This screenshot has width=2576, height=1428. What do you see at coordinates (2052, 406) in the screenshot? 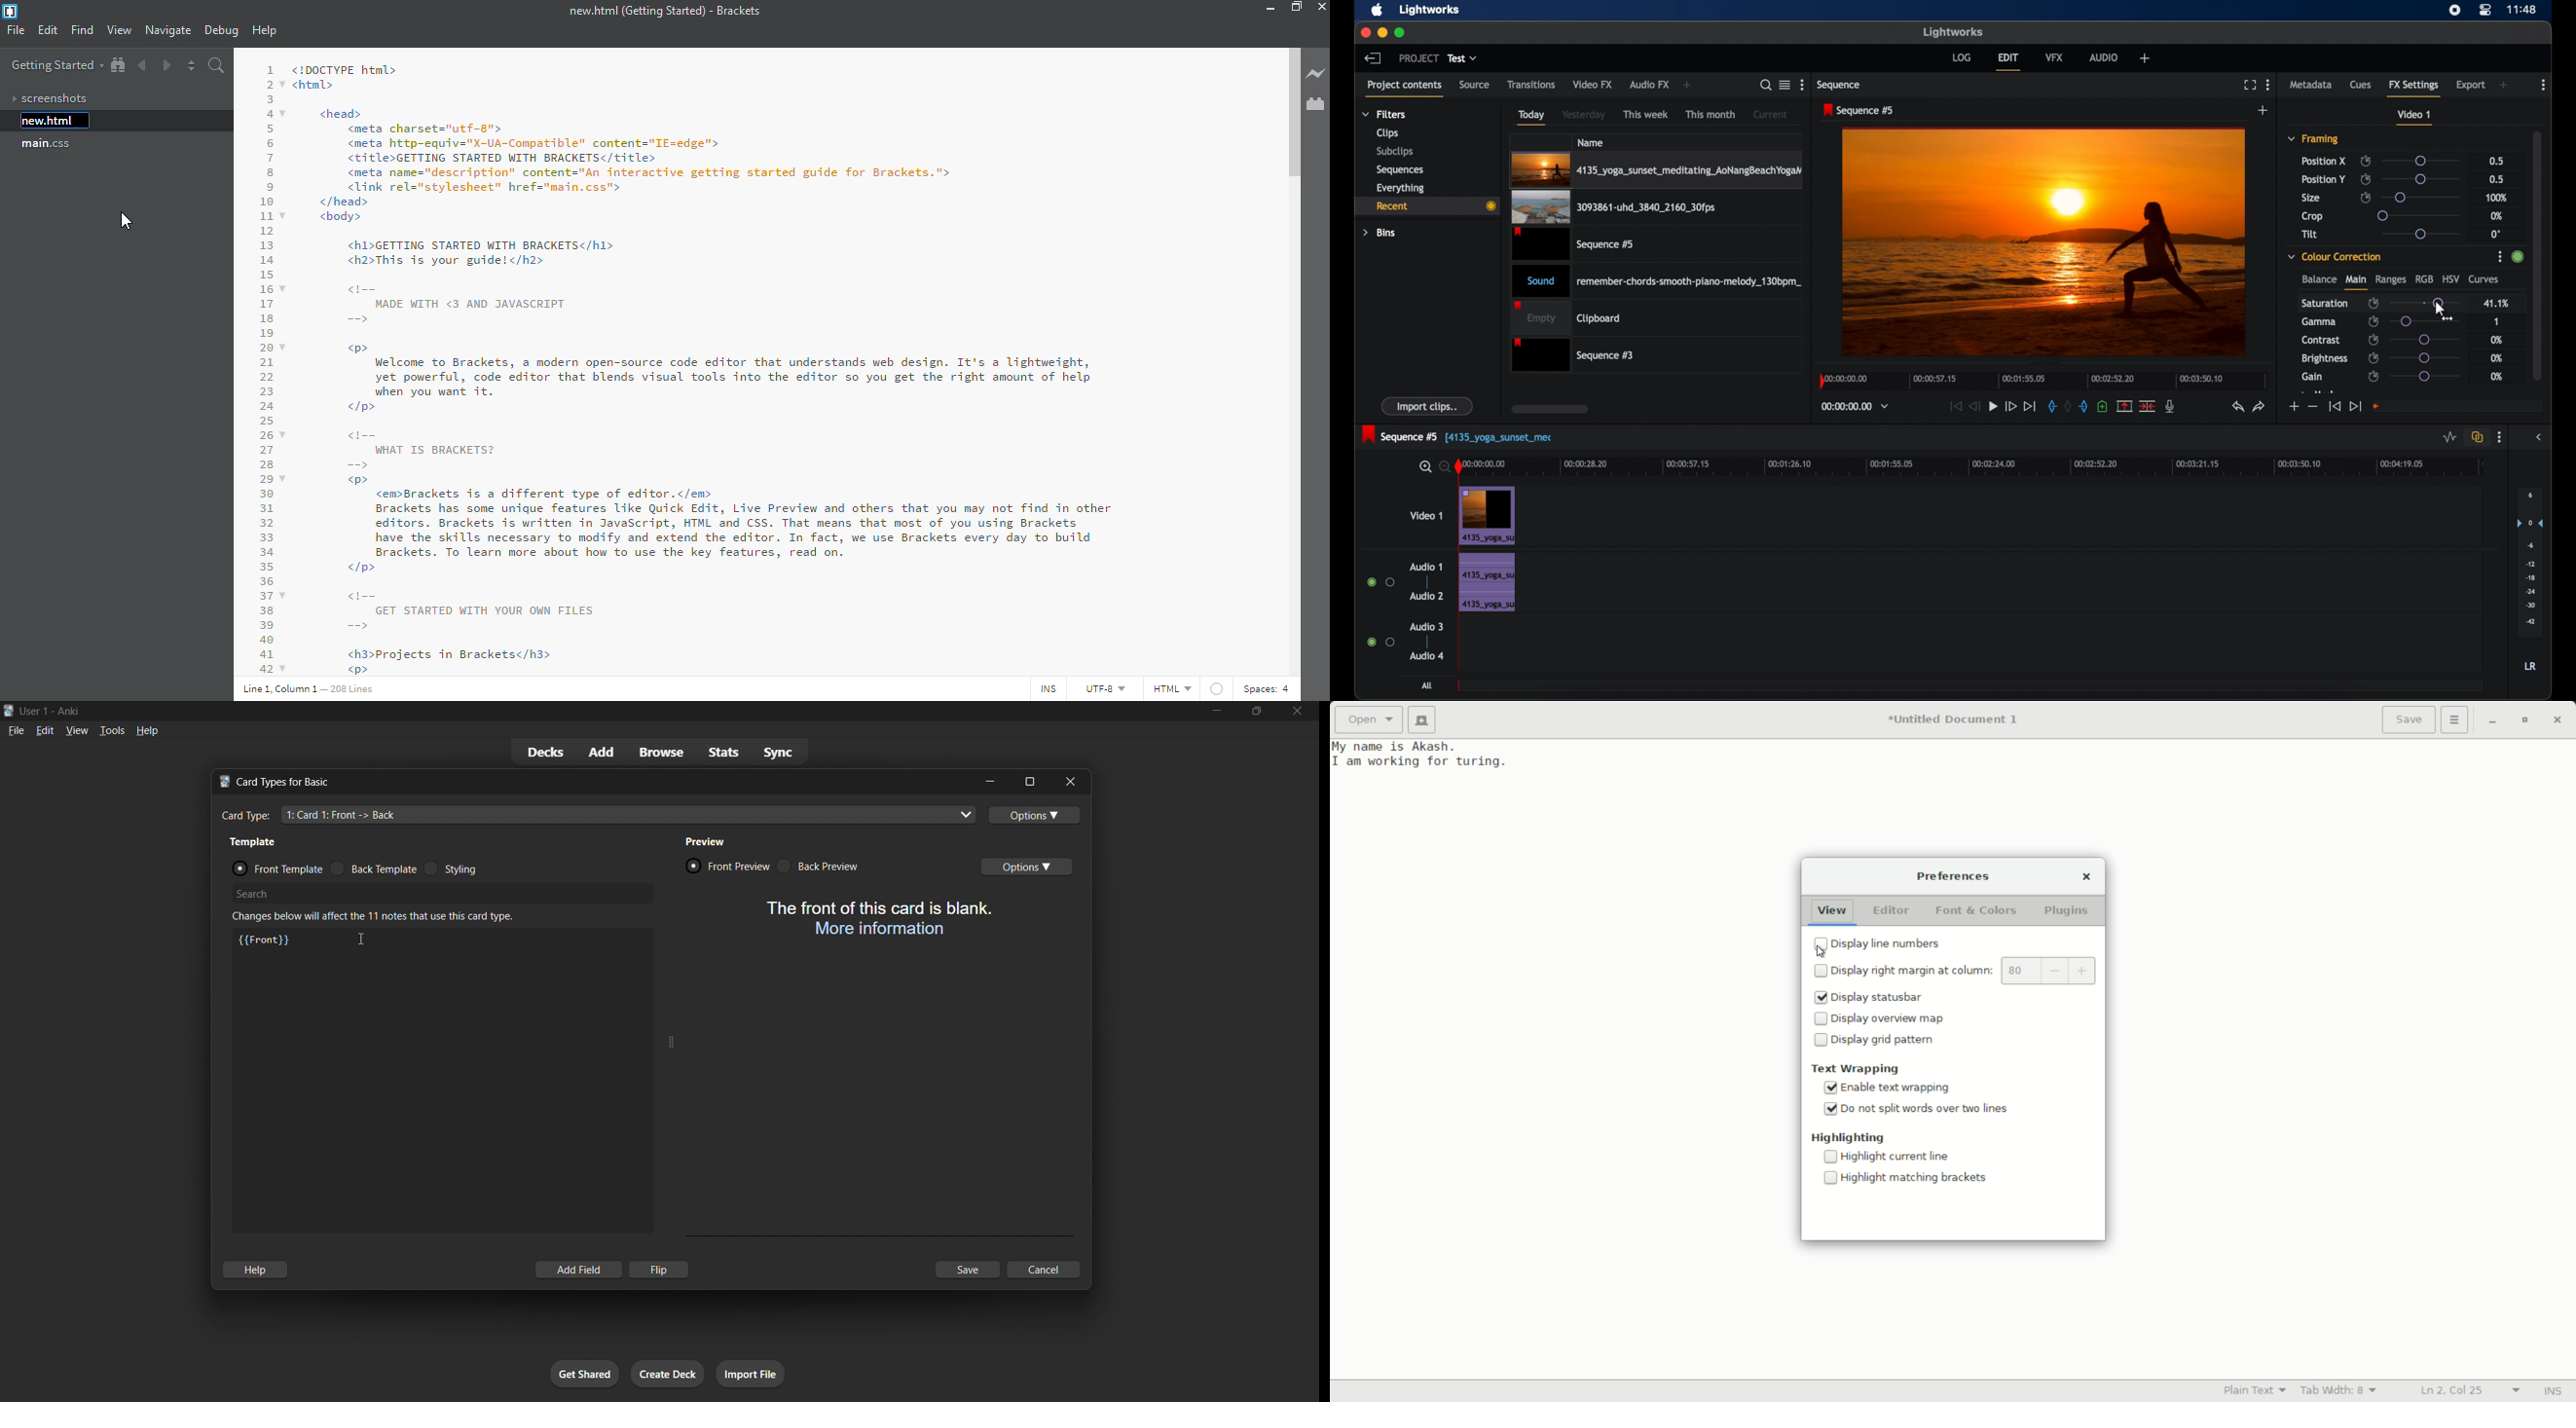
I see `in mark` at bounding box center [2052, 406].